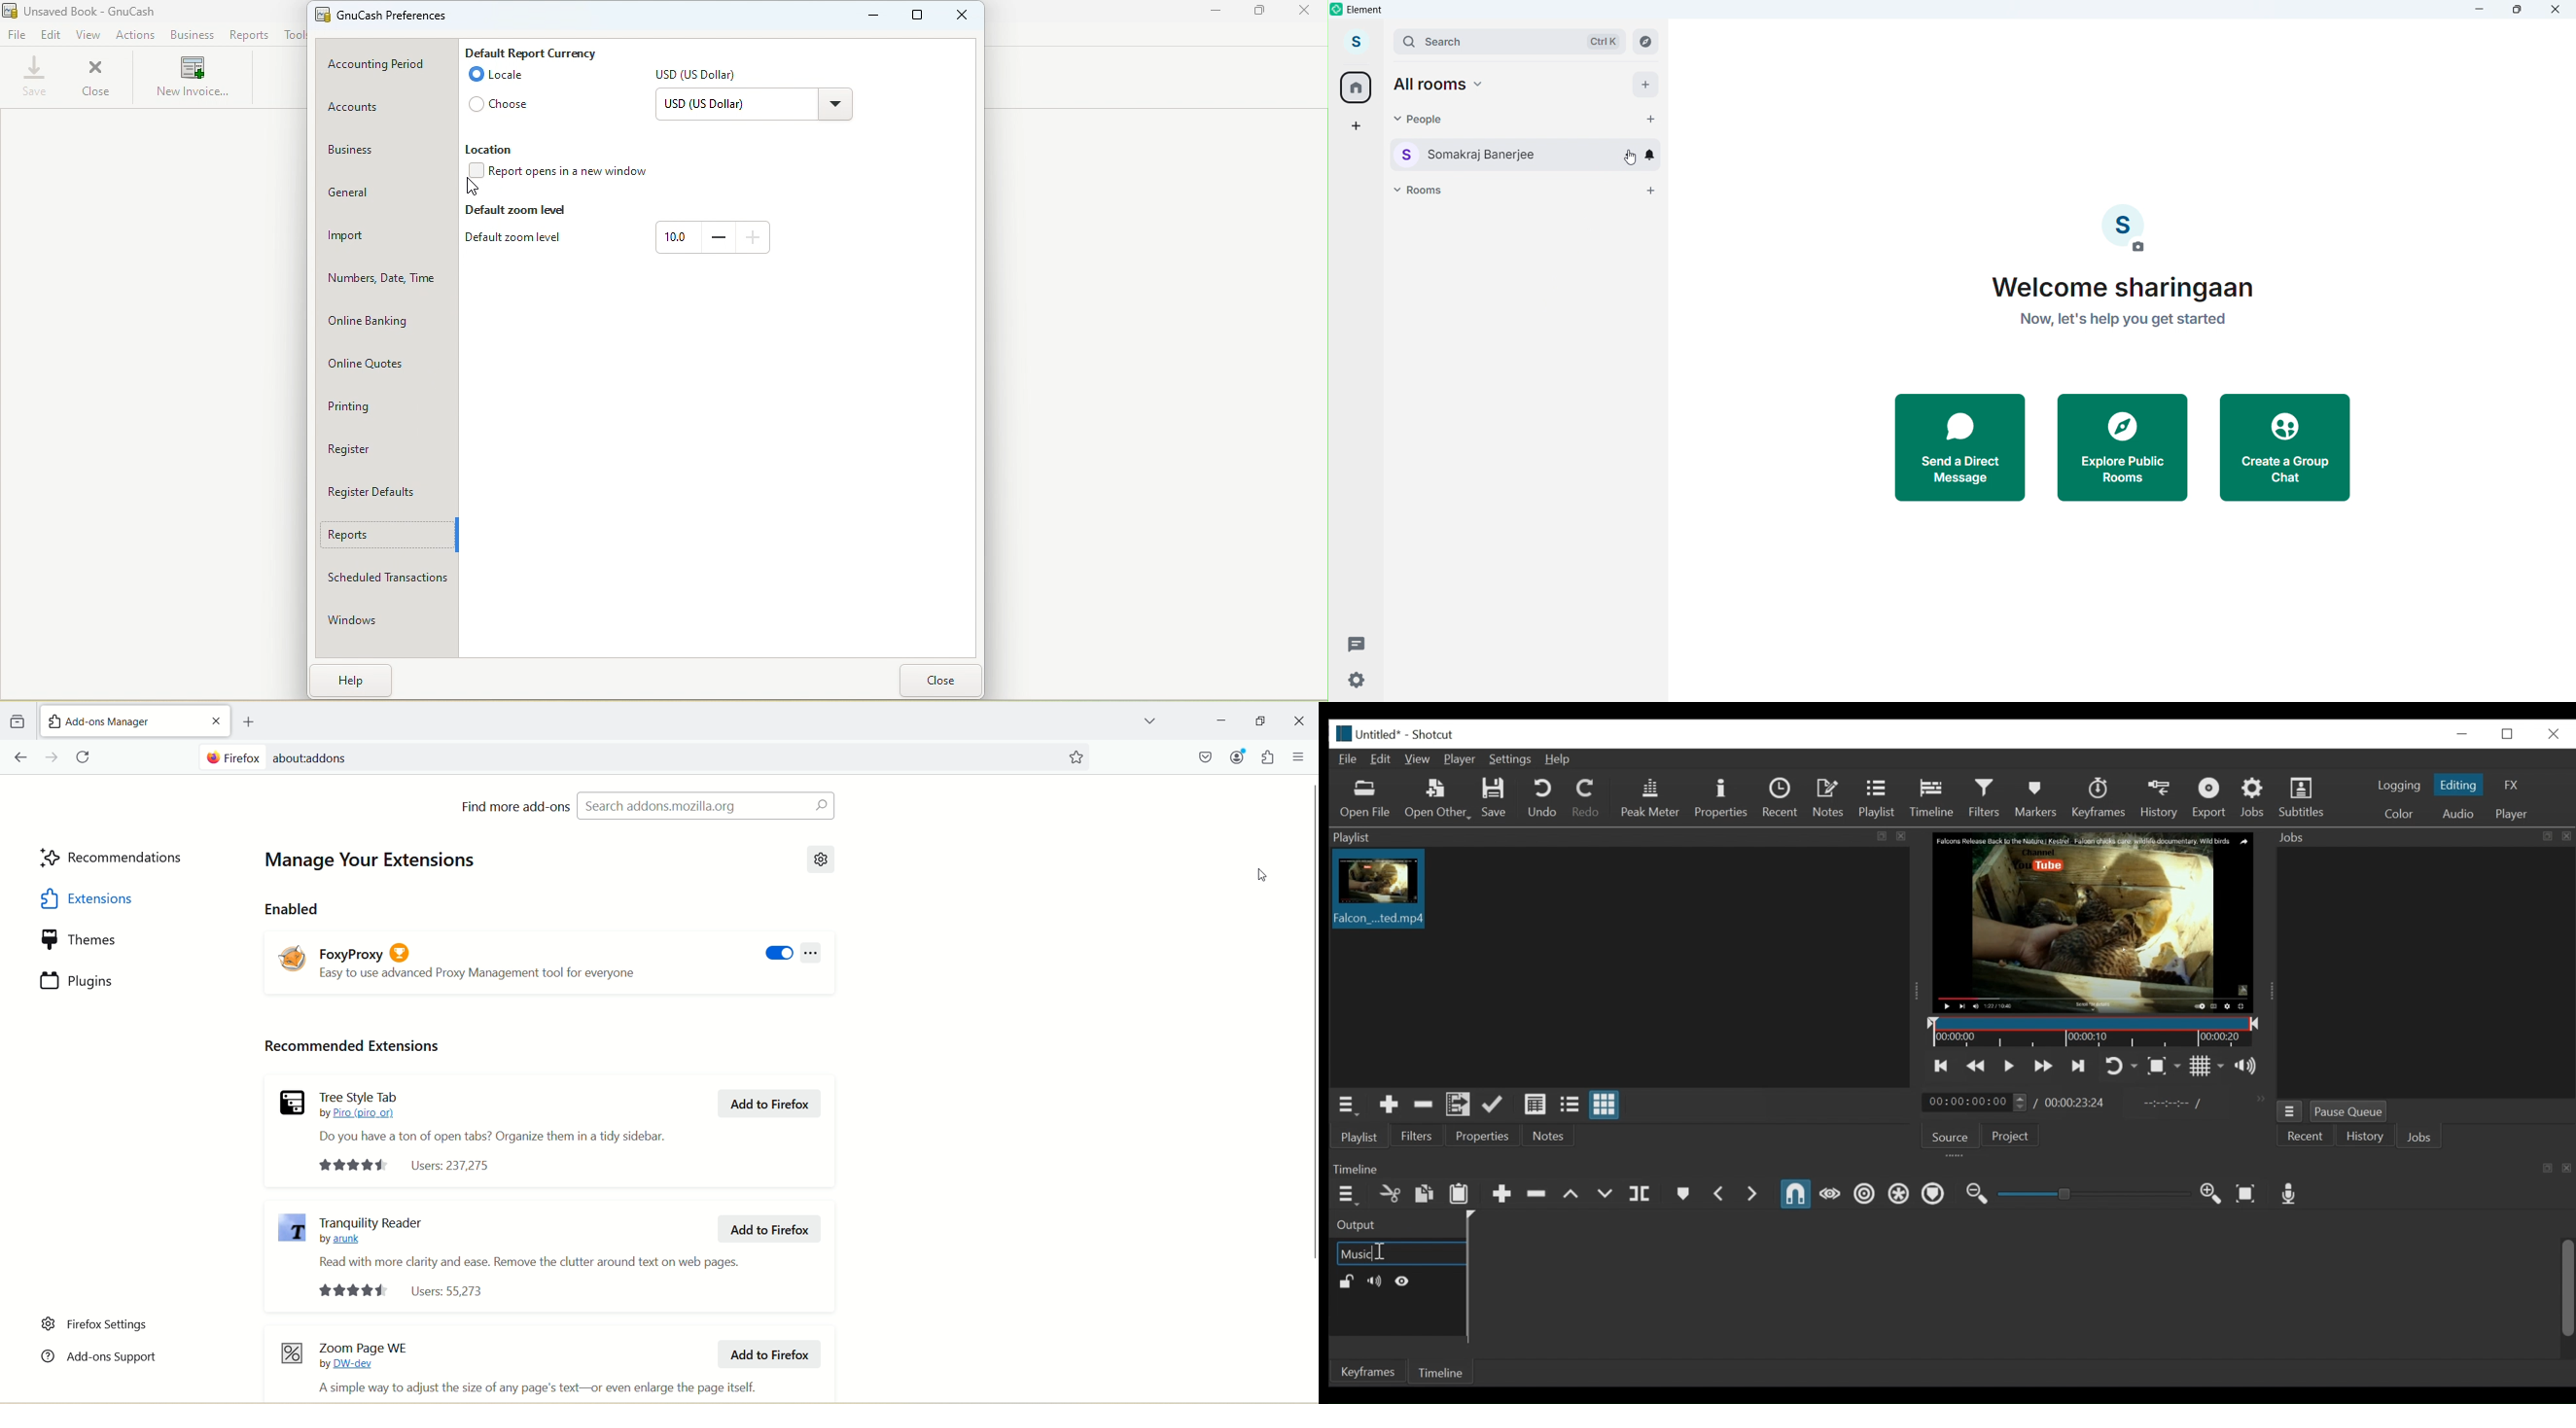 This screenshot has height=1428, width=2576. I want to click on cursor , so click(1630, 161).